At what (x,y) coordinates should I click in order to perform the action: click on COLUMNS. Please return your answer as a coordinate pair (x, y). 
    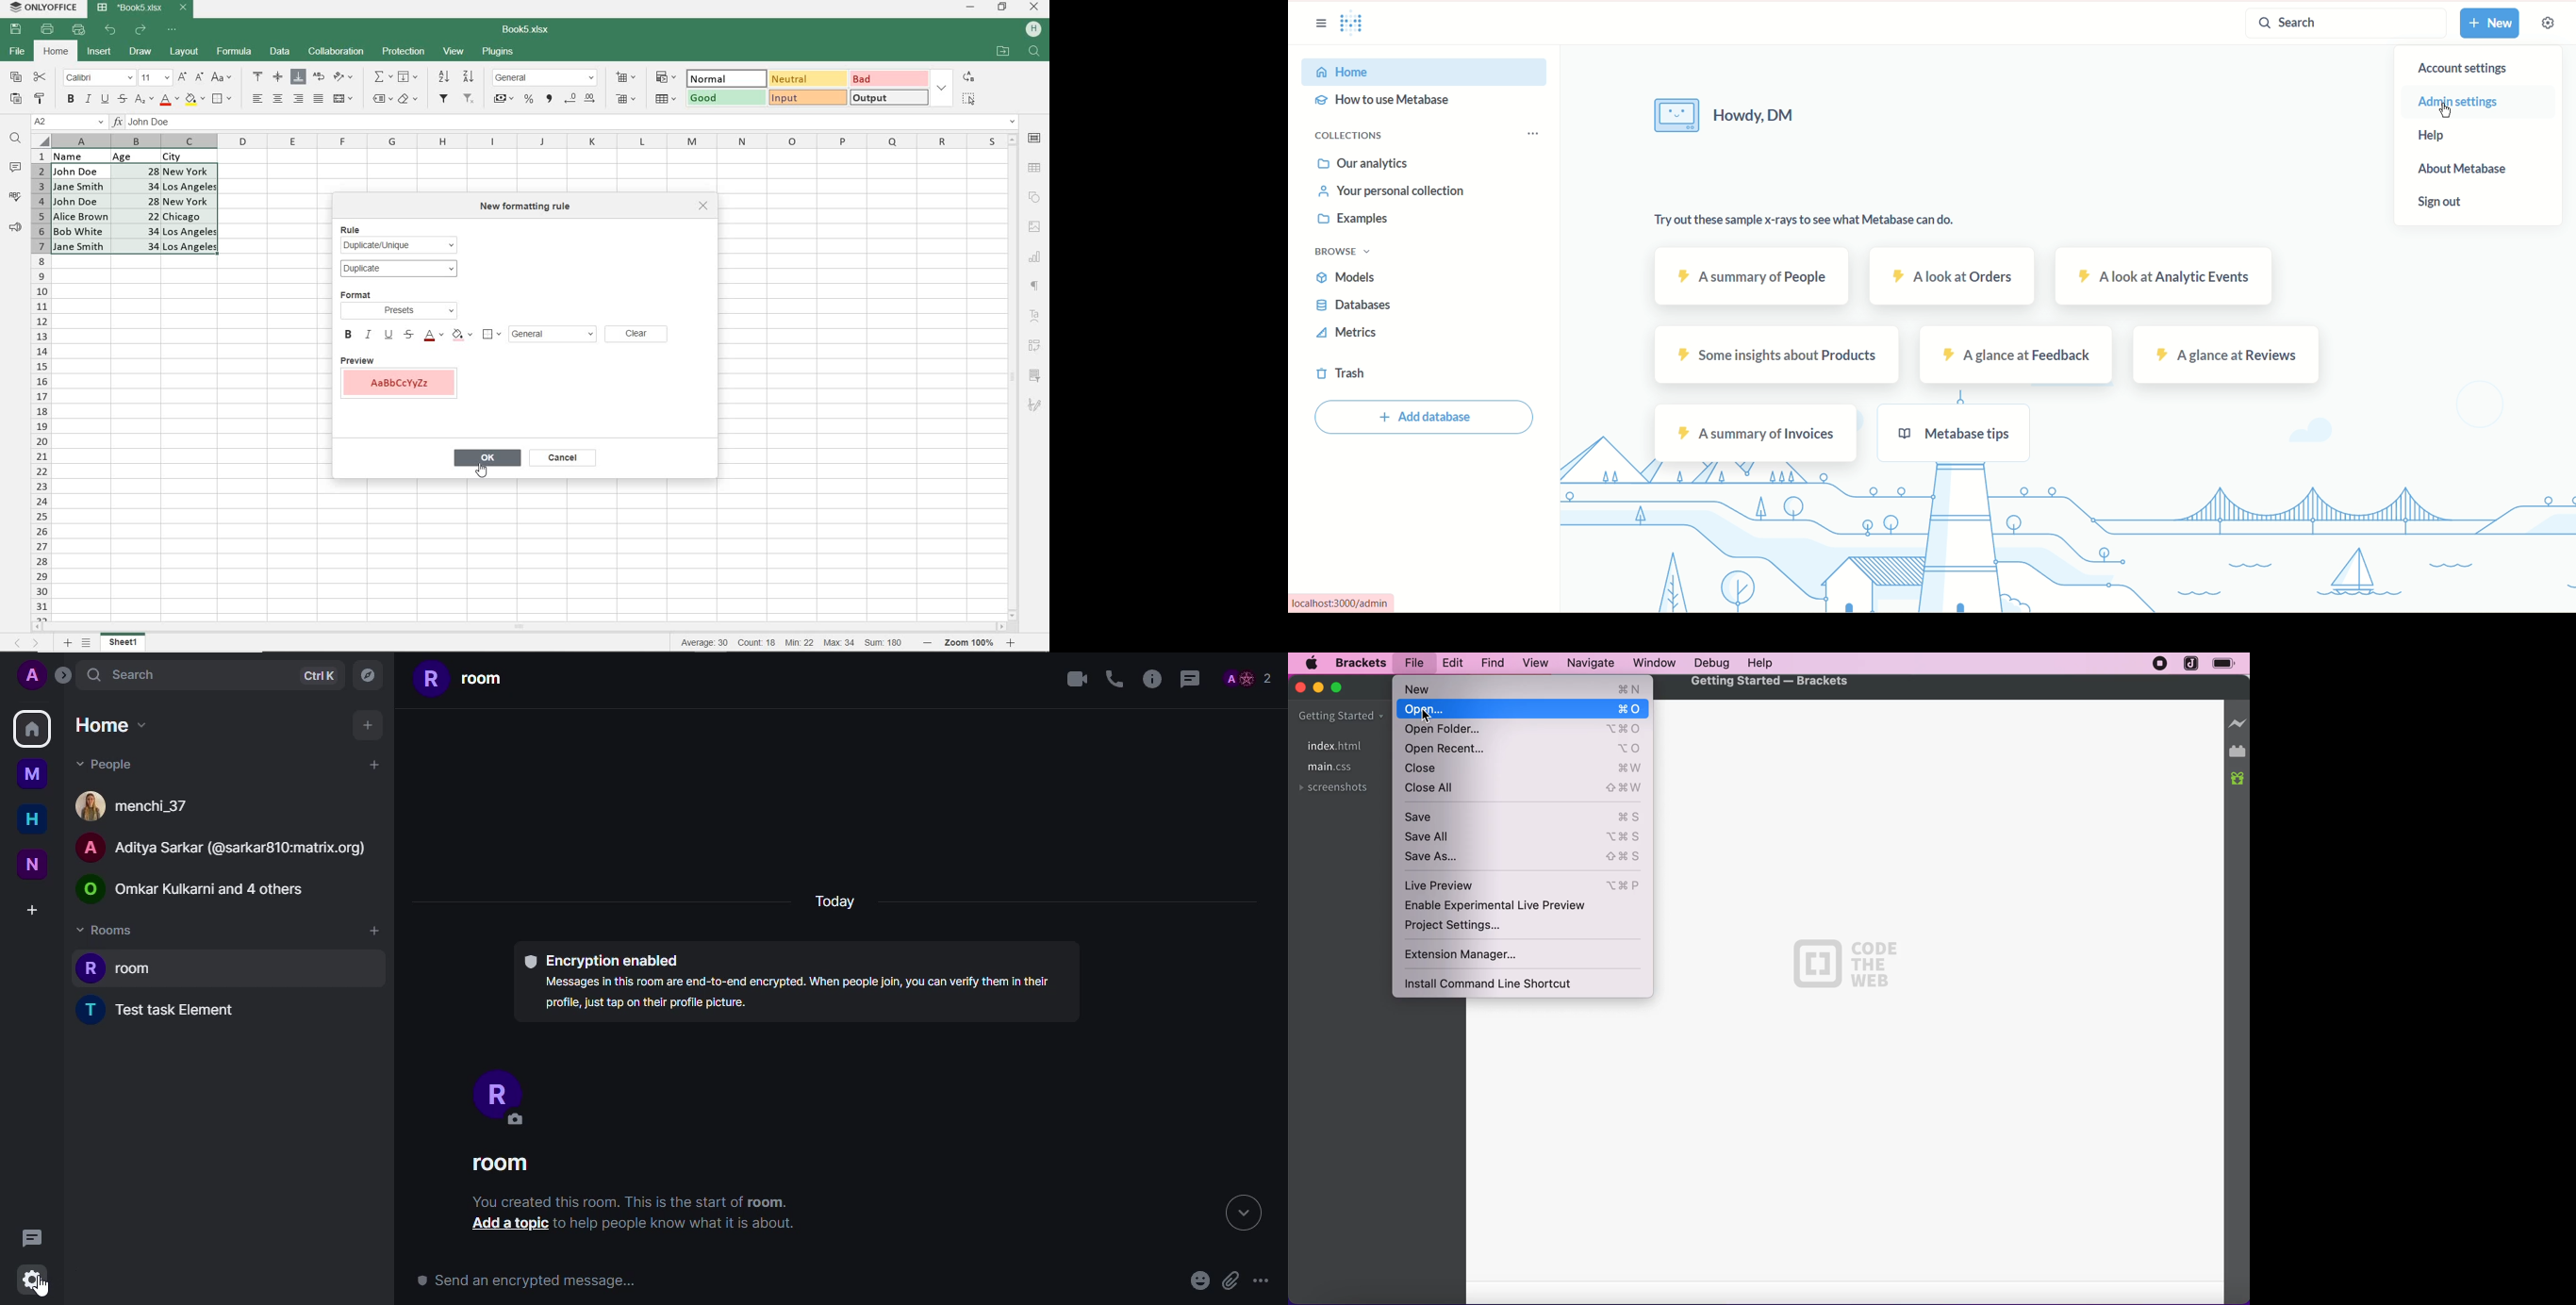
    Looking at the image, I should click on (41, 384).